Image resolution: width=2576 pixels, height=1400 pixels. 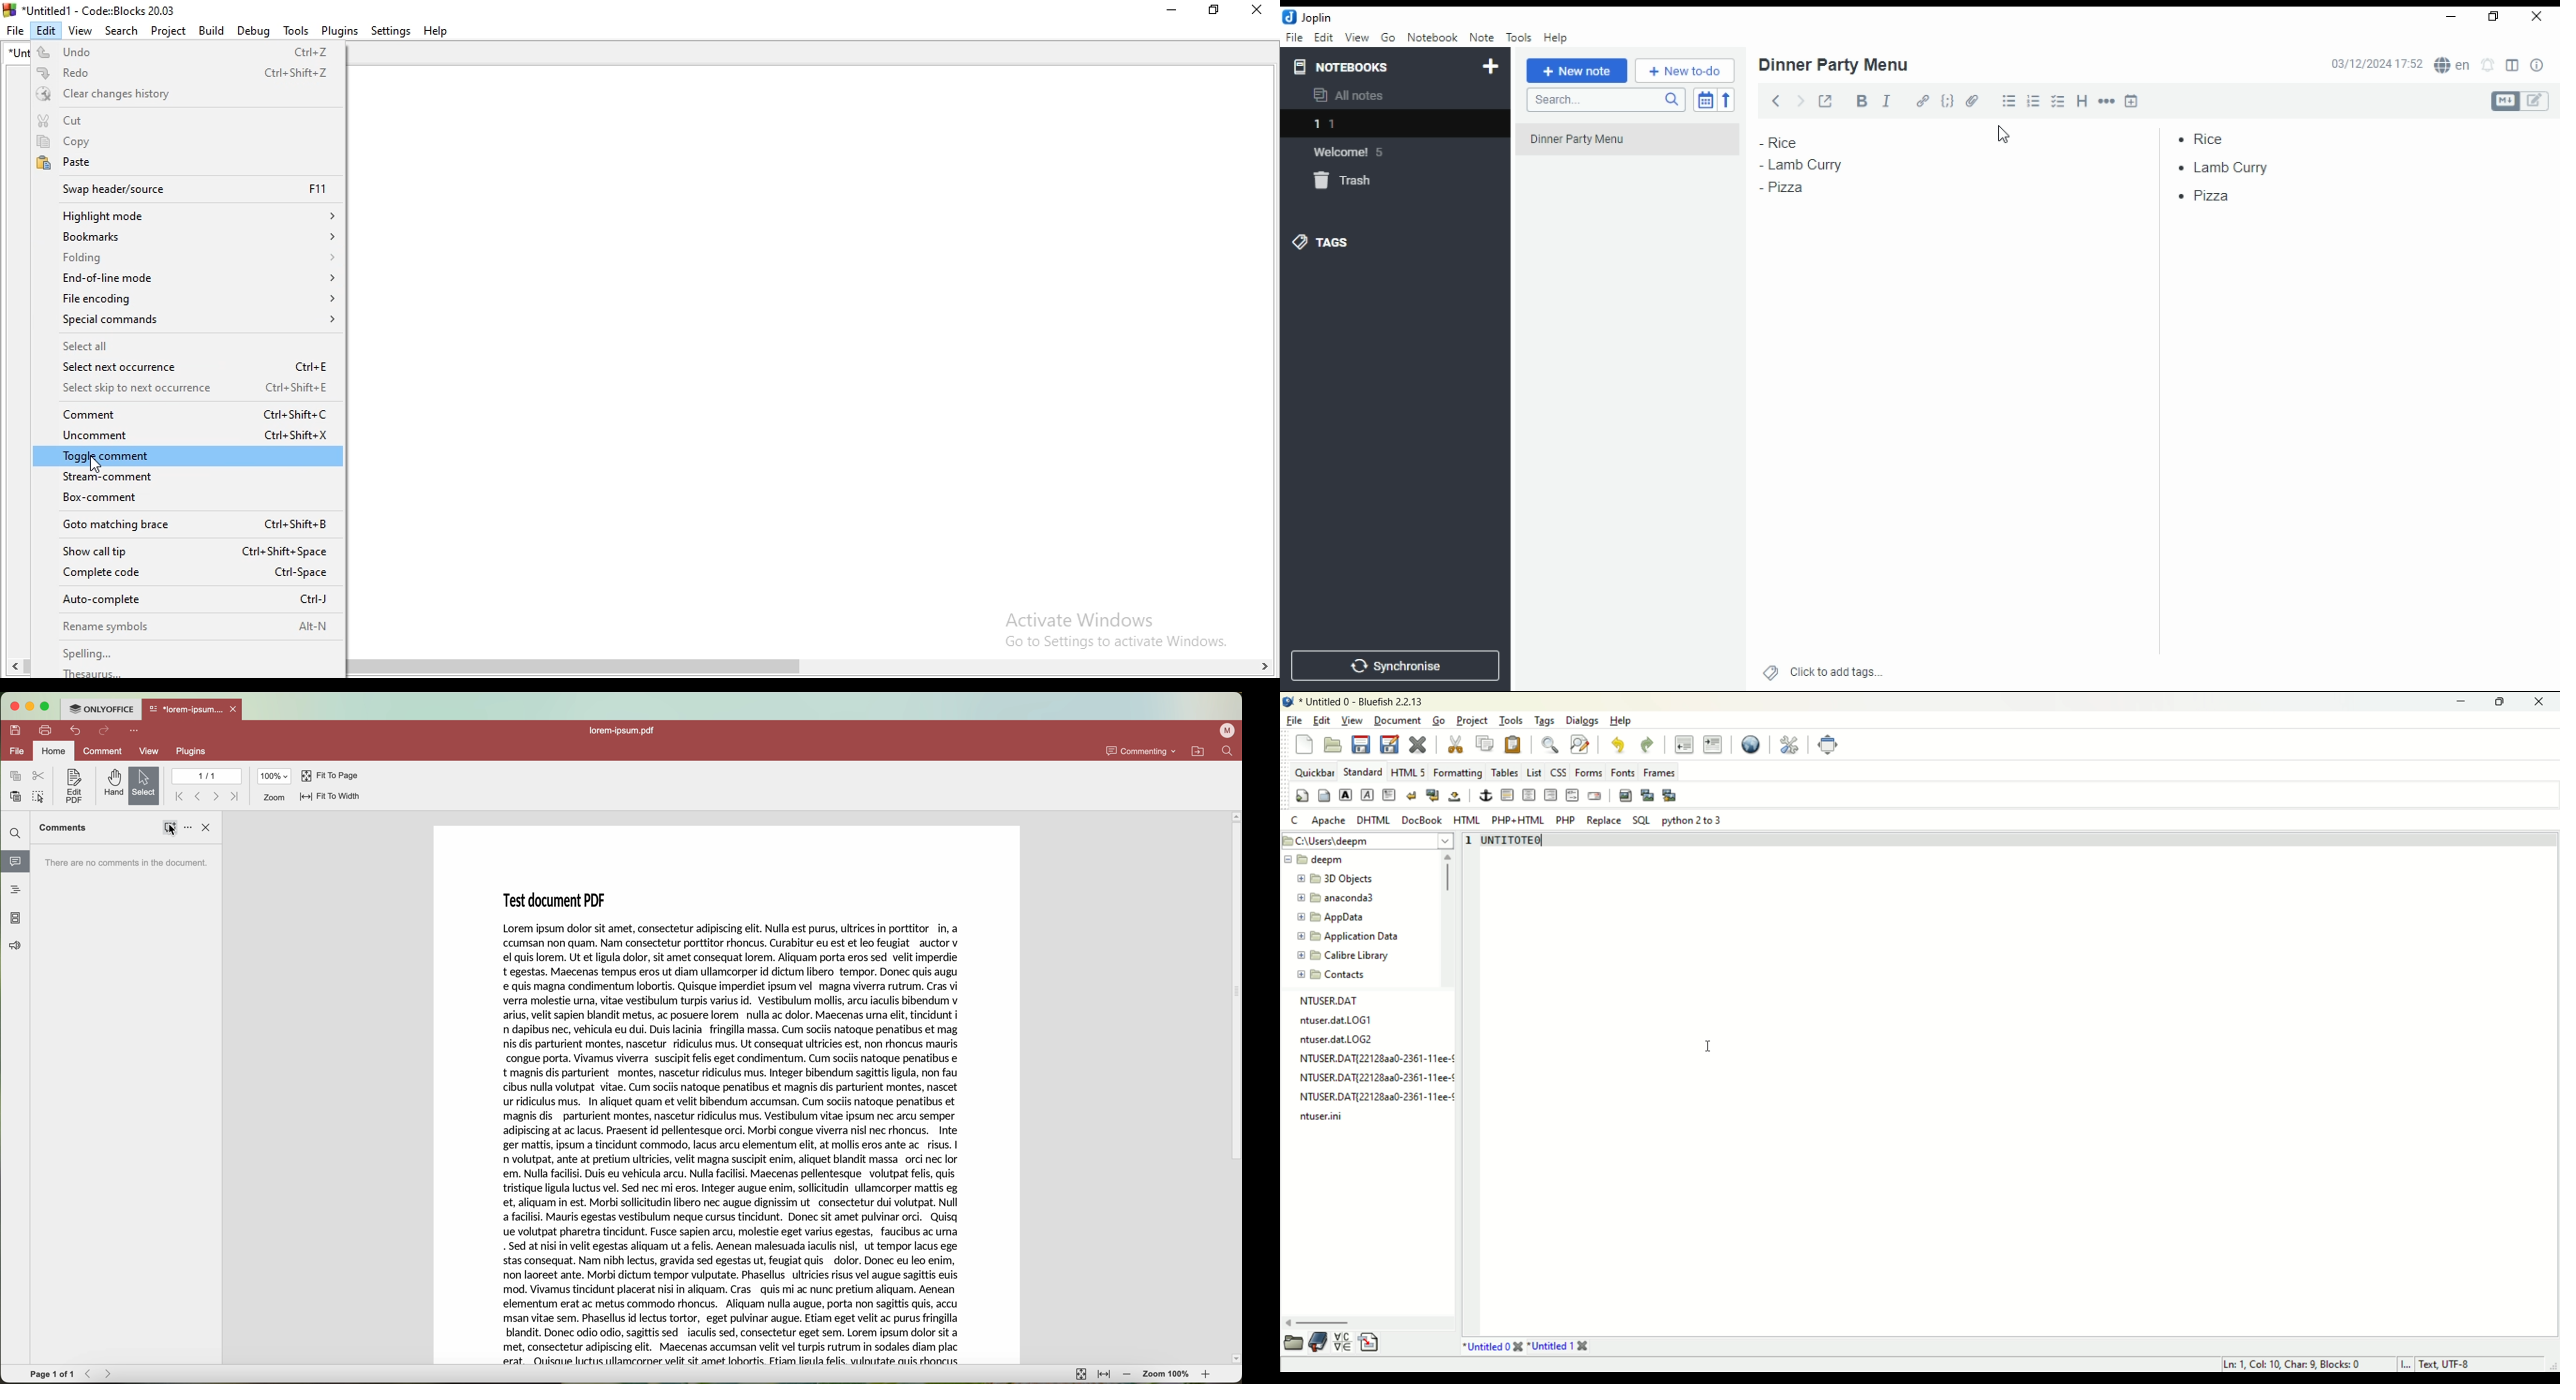 What do you see at coordinates (45, 707) in the screenshot?
I see `maximize` at bounding box center [45, 707].